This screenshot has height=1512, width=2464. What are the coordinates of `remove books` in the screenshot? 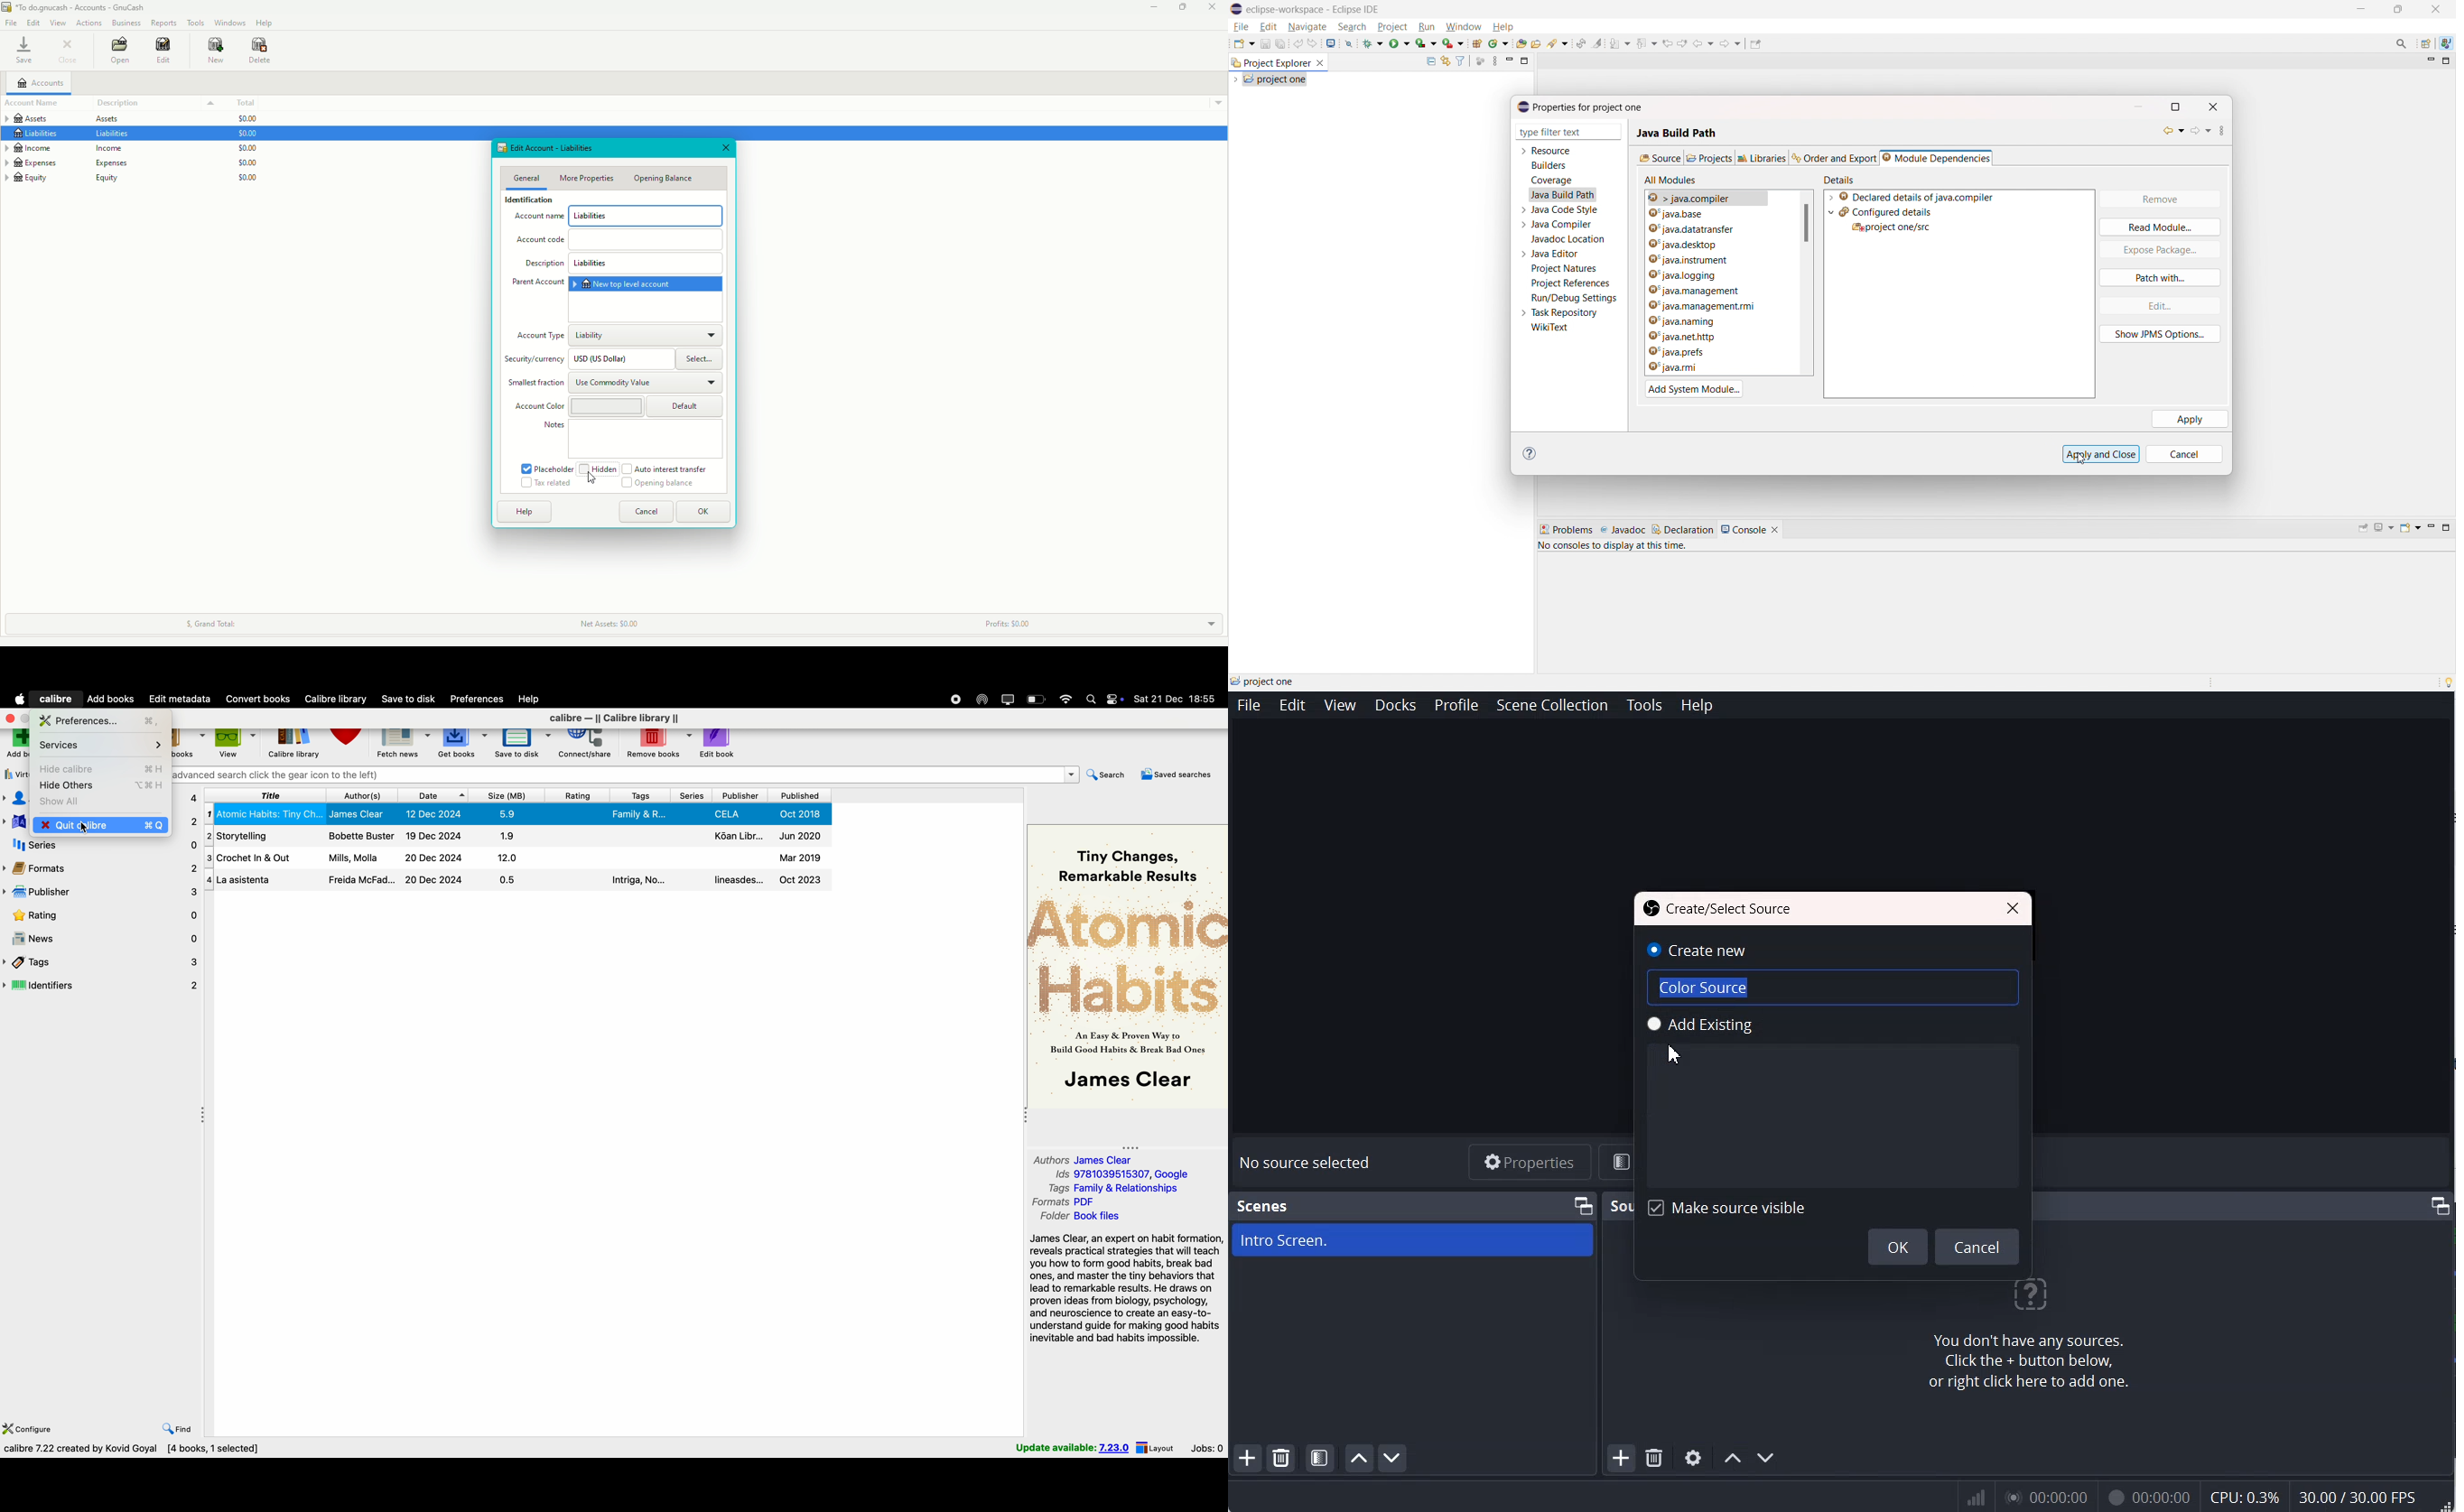 It's located at (655, 745).